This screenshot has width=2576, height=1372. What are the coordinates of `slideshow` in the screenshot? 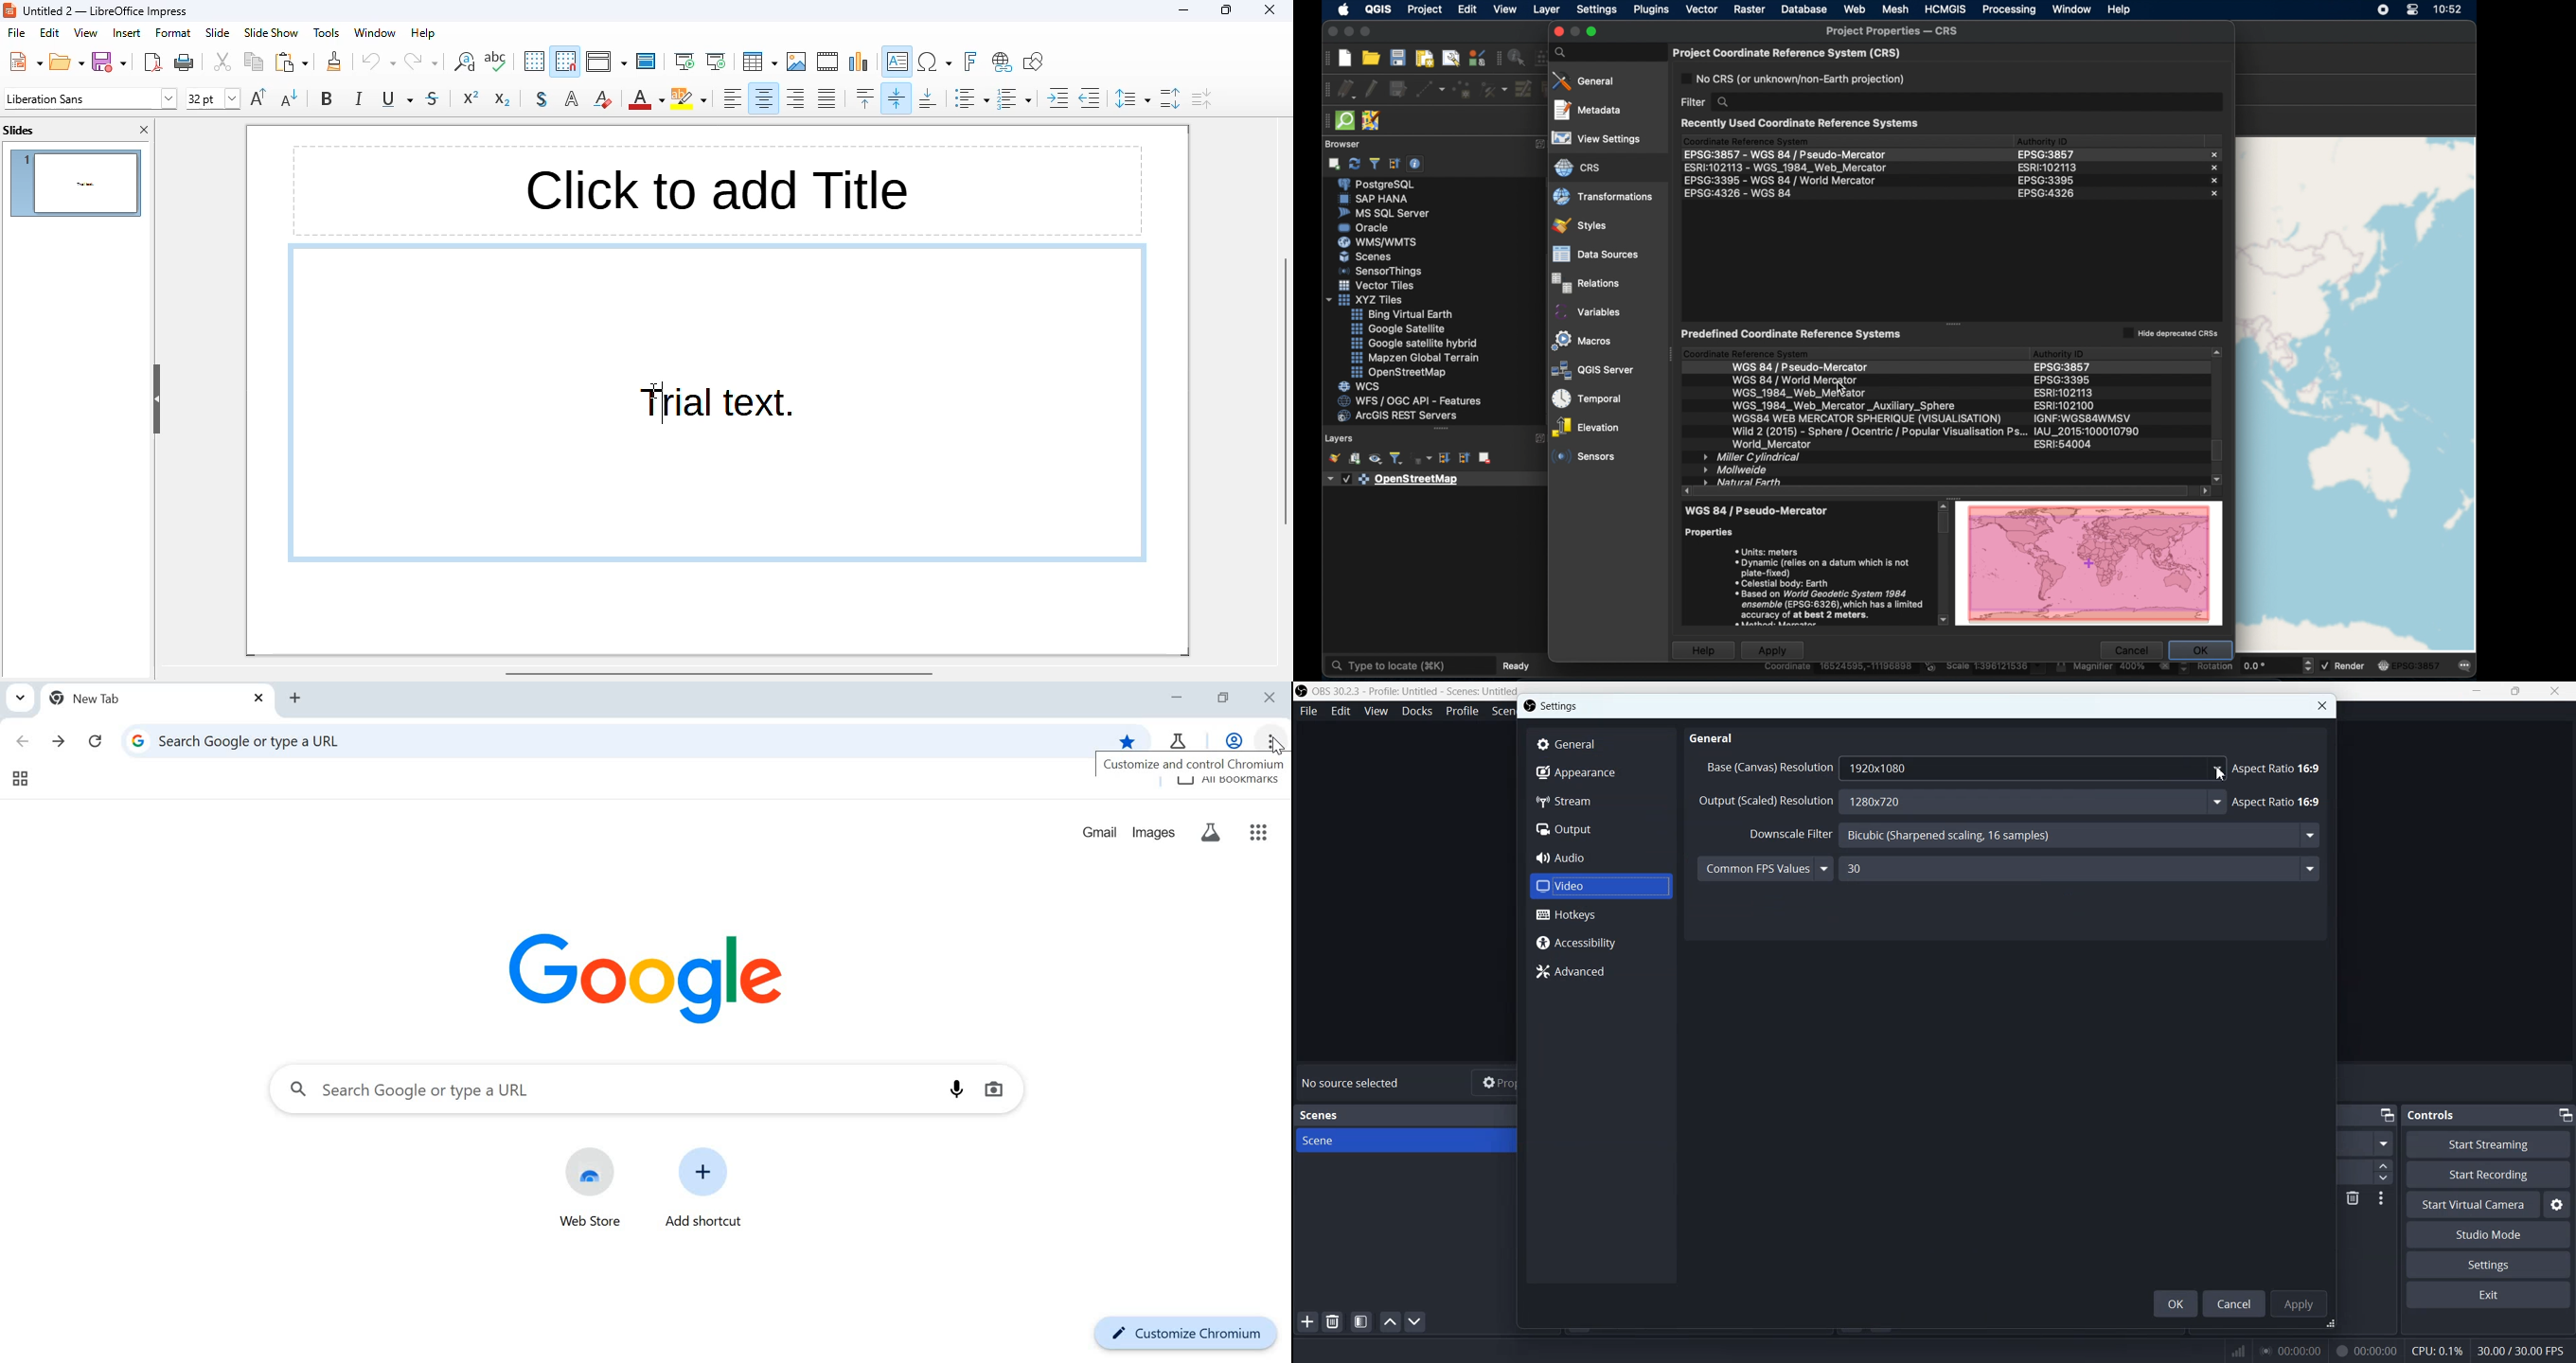 It's located at (272, 33).